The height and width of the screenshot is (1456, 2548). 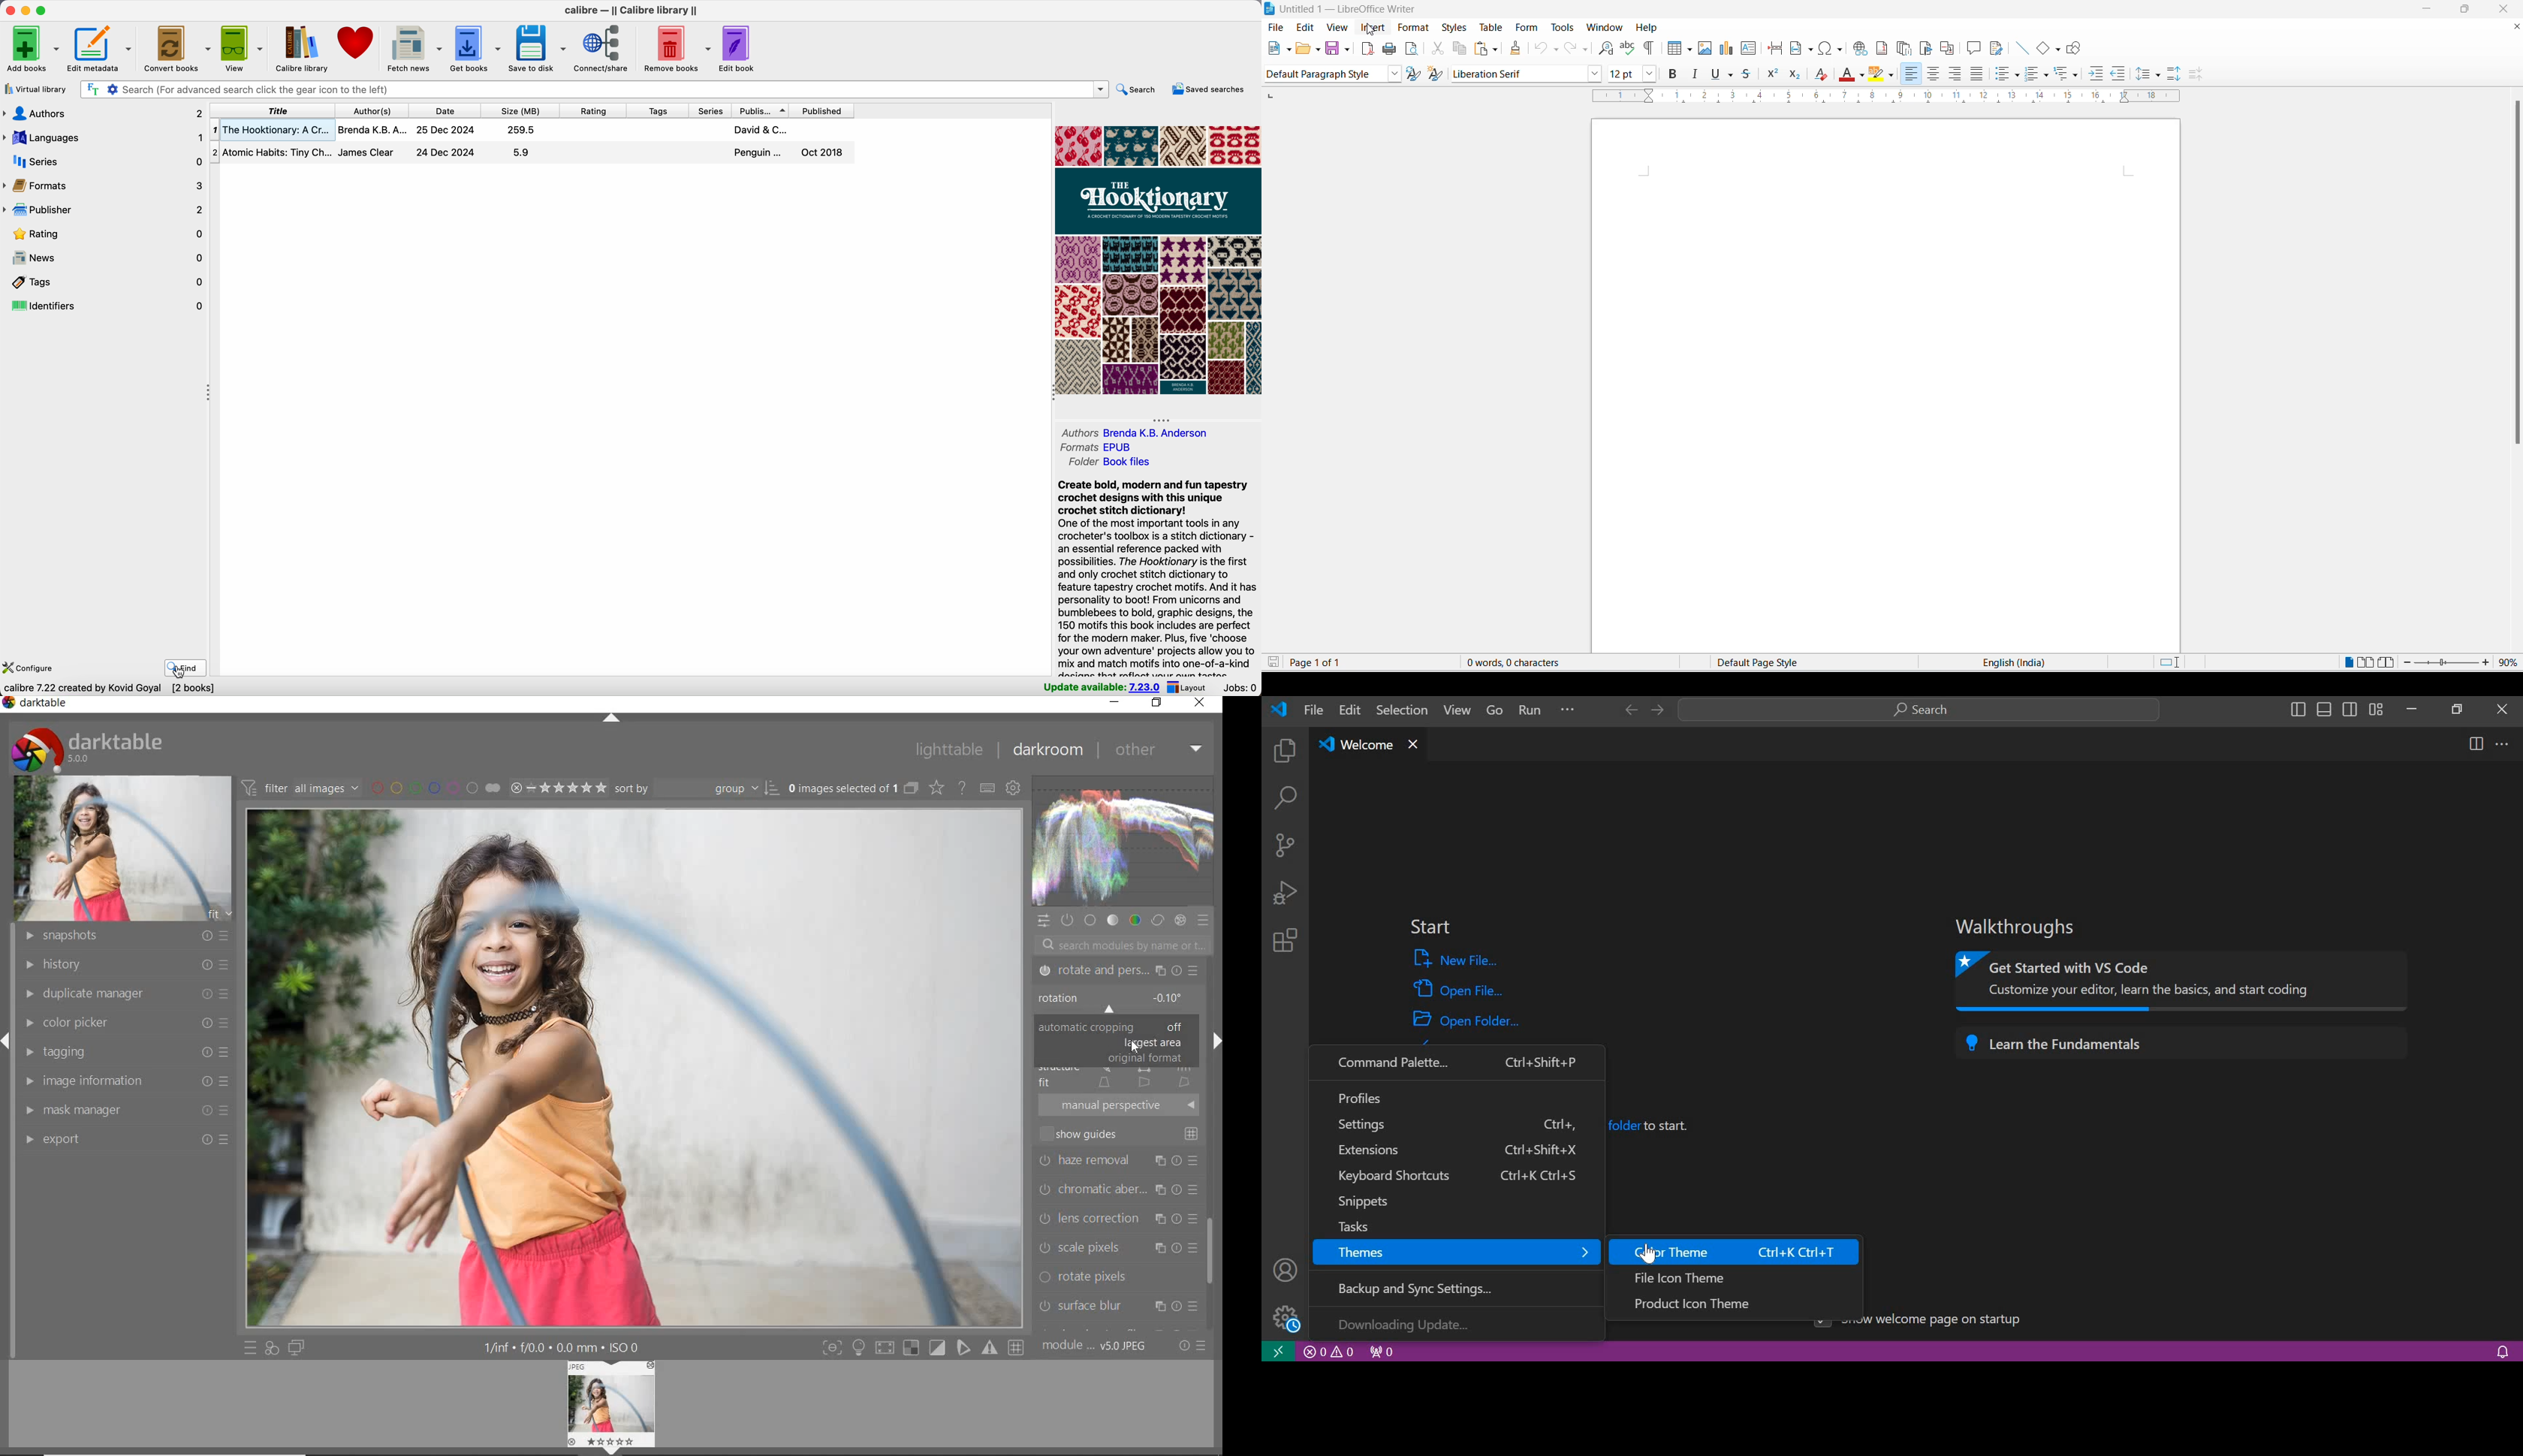 I want to click on outline format options, so click(x=2075, y=76).